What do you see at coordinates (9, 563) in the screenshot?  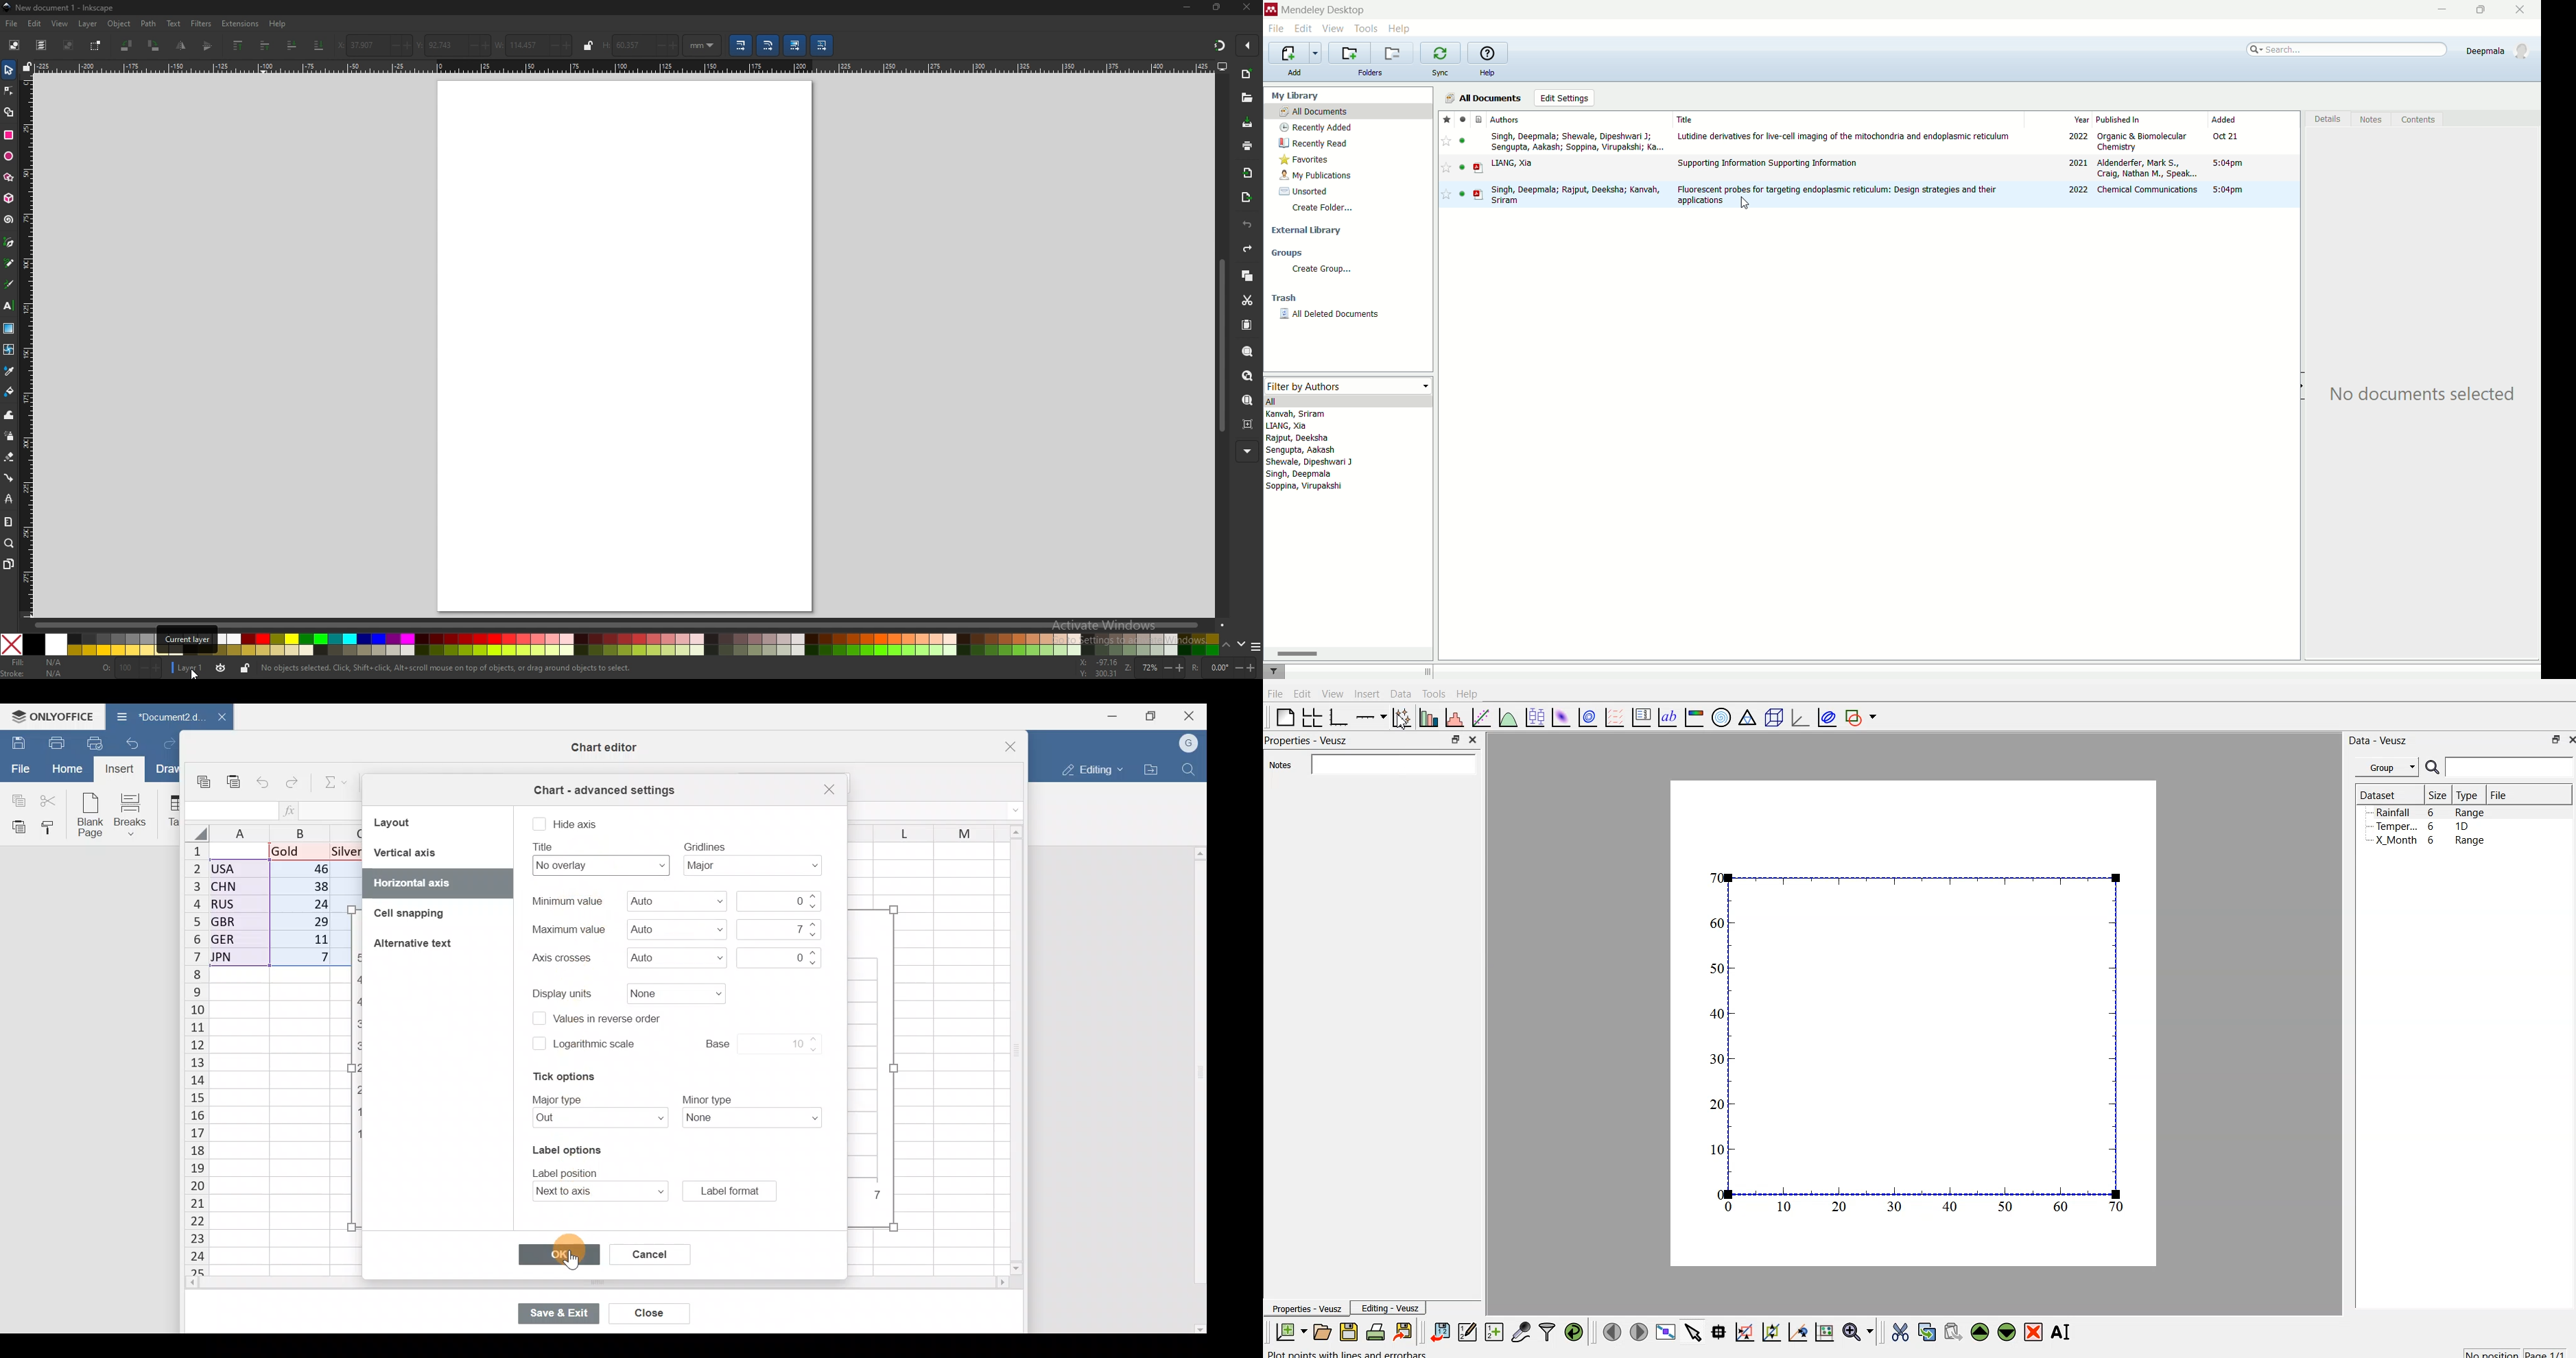 I see `pages` at bounding box center [9, 563].